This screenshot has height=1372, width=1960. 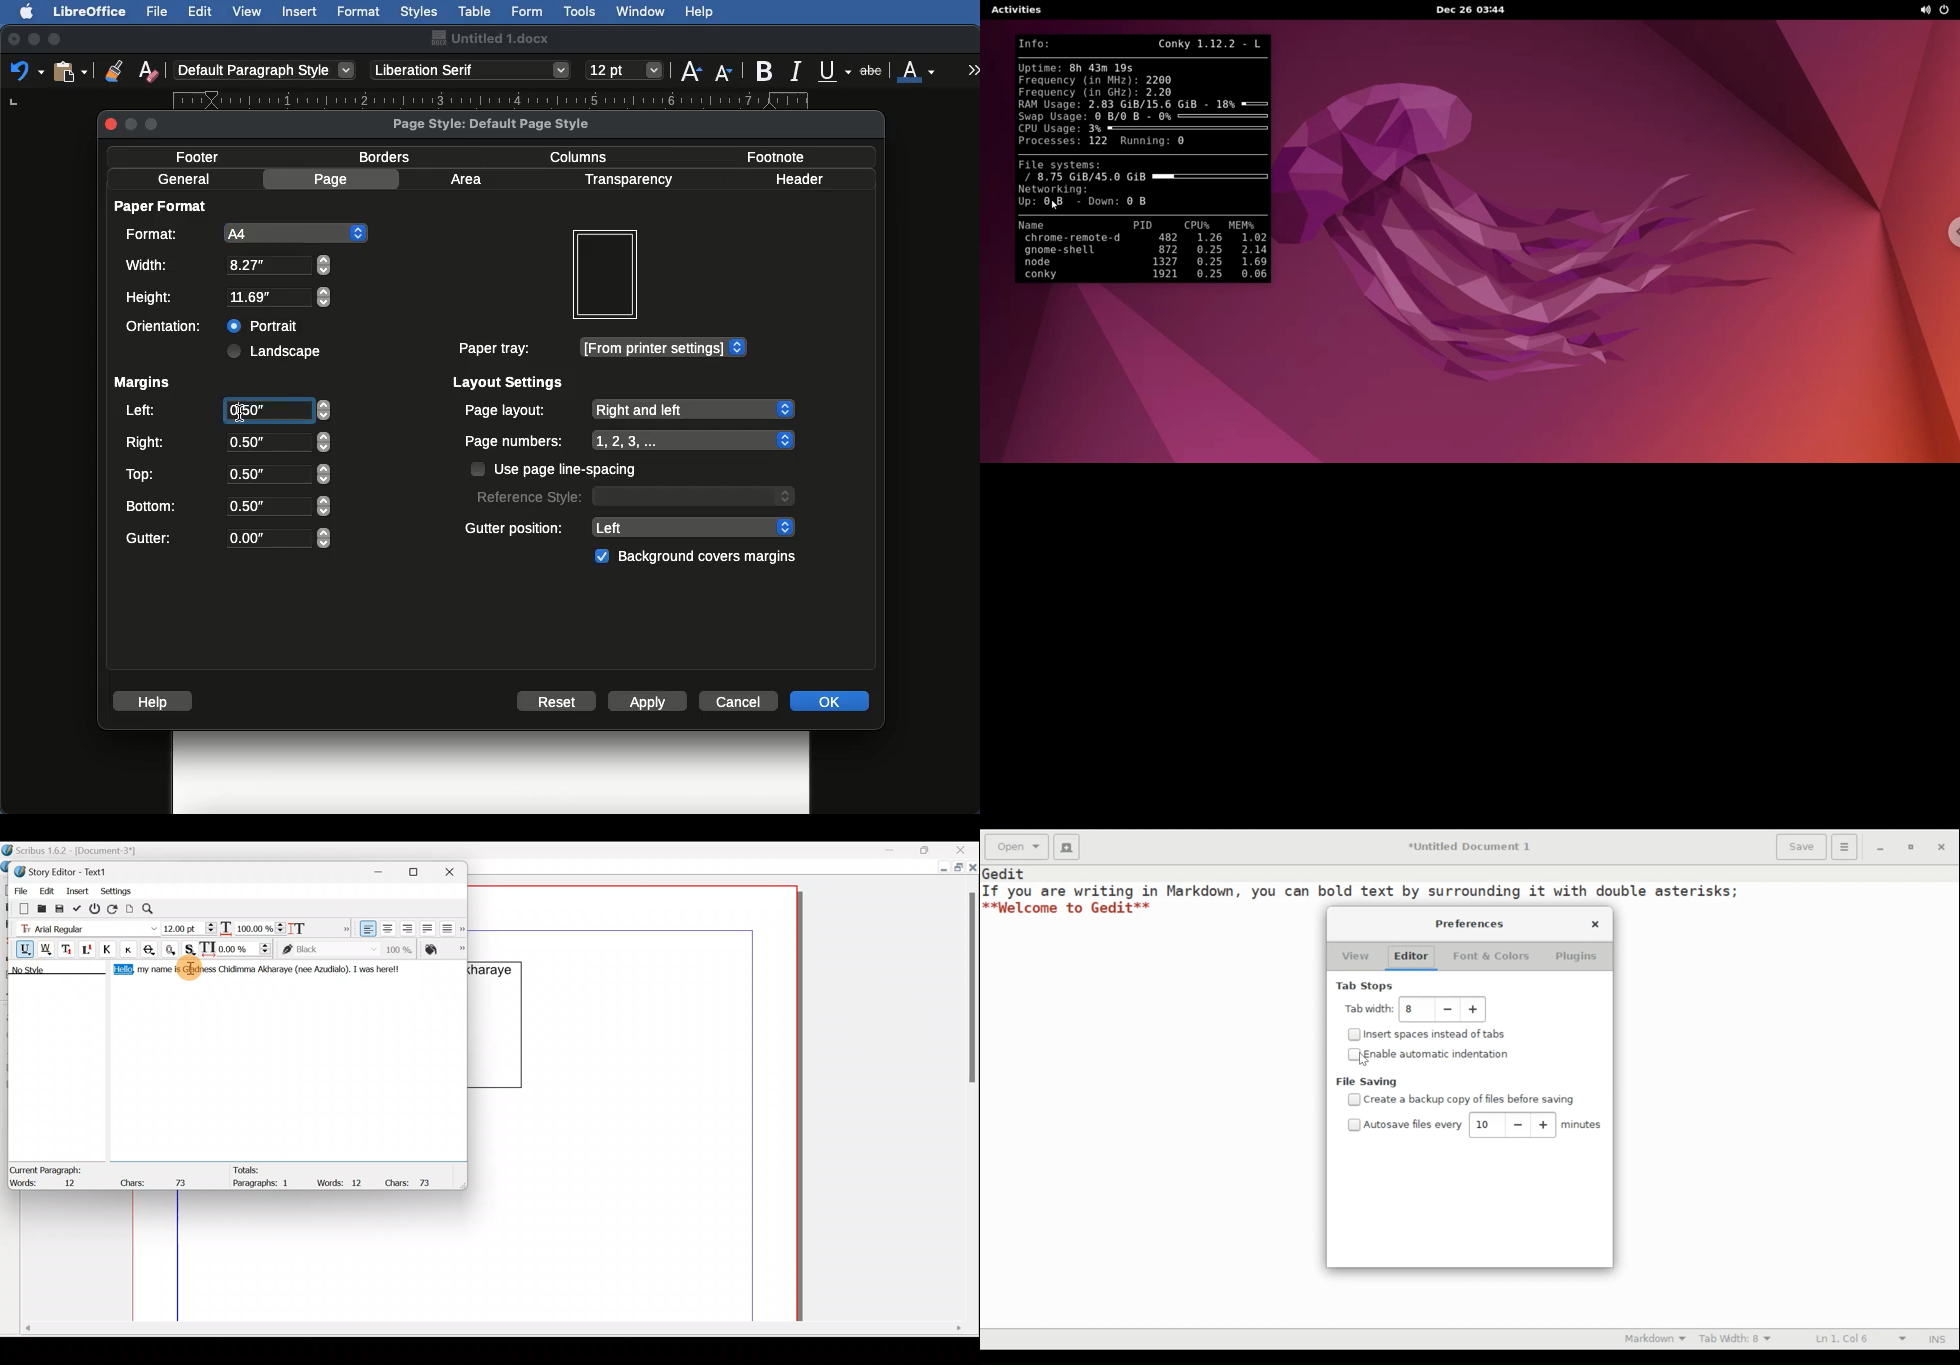 What do you see at coordinates (152, 950) in the screenshot?
I see `Strike out` at bounding box center [152, 950].